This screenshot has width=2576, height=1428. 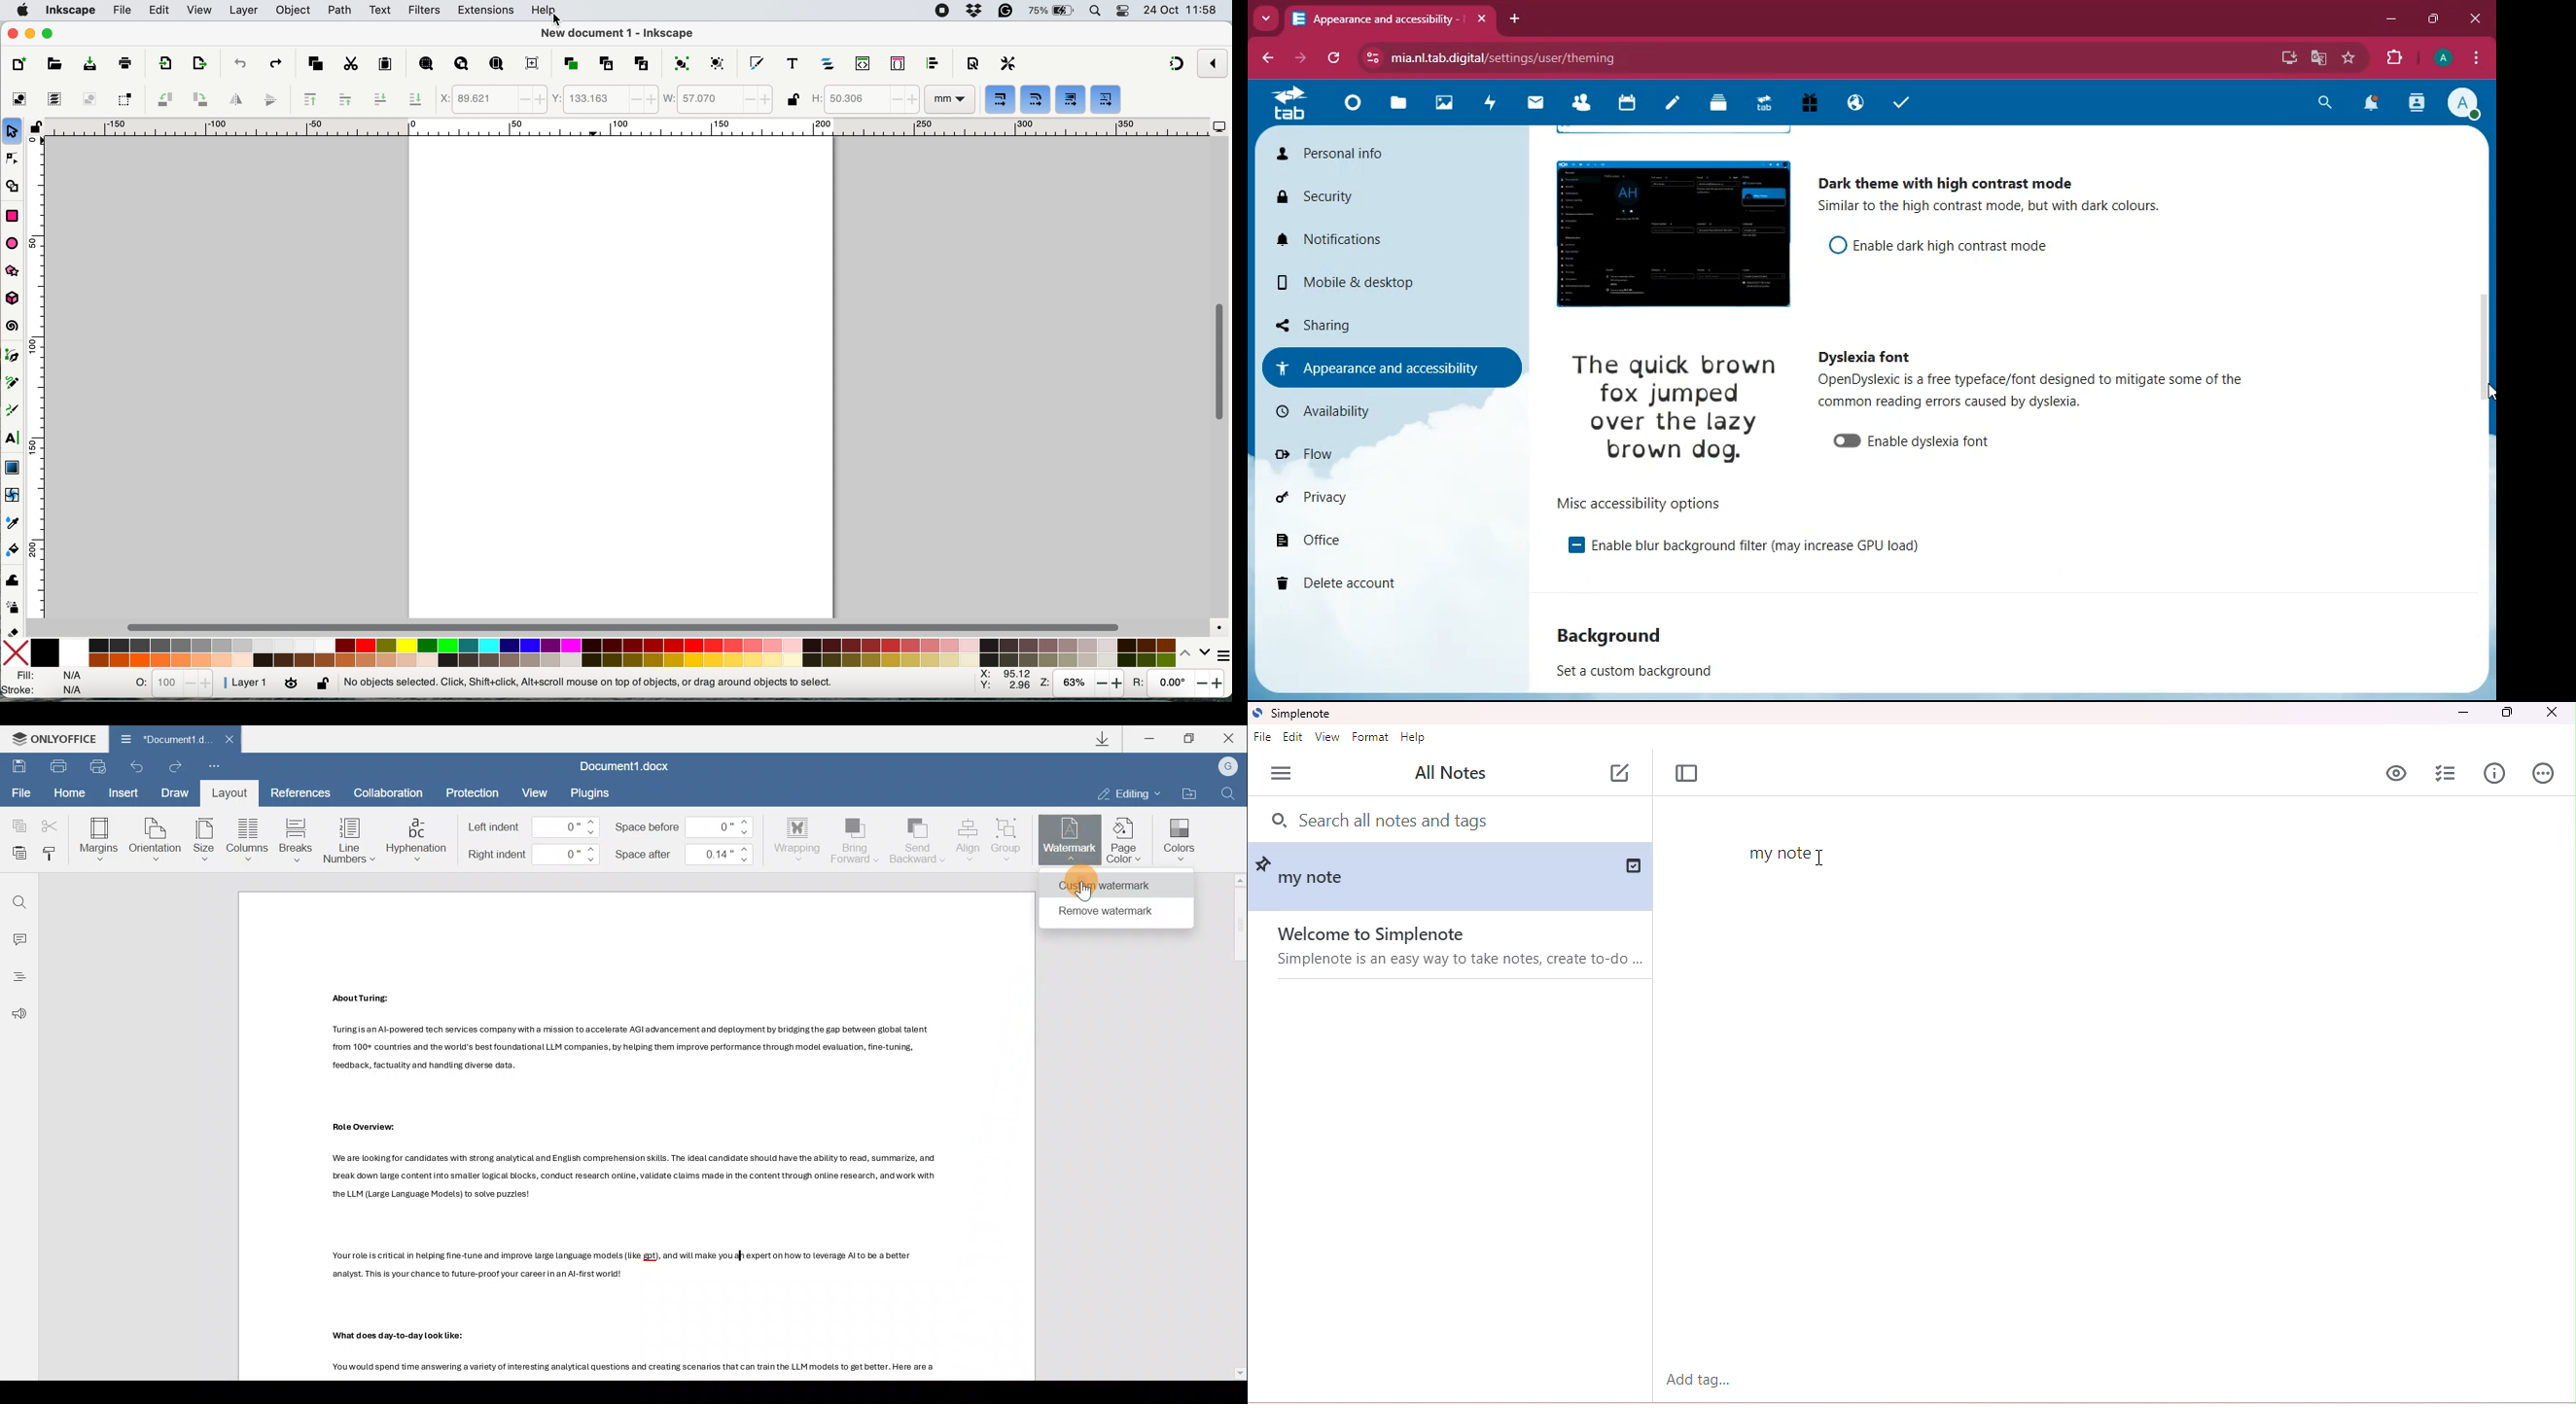 I want to click on file, so click(x=1263, y=738).